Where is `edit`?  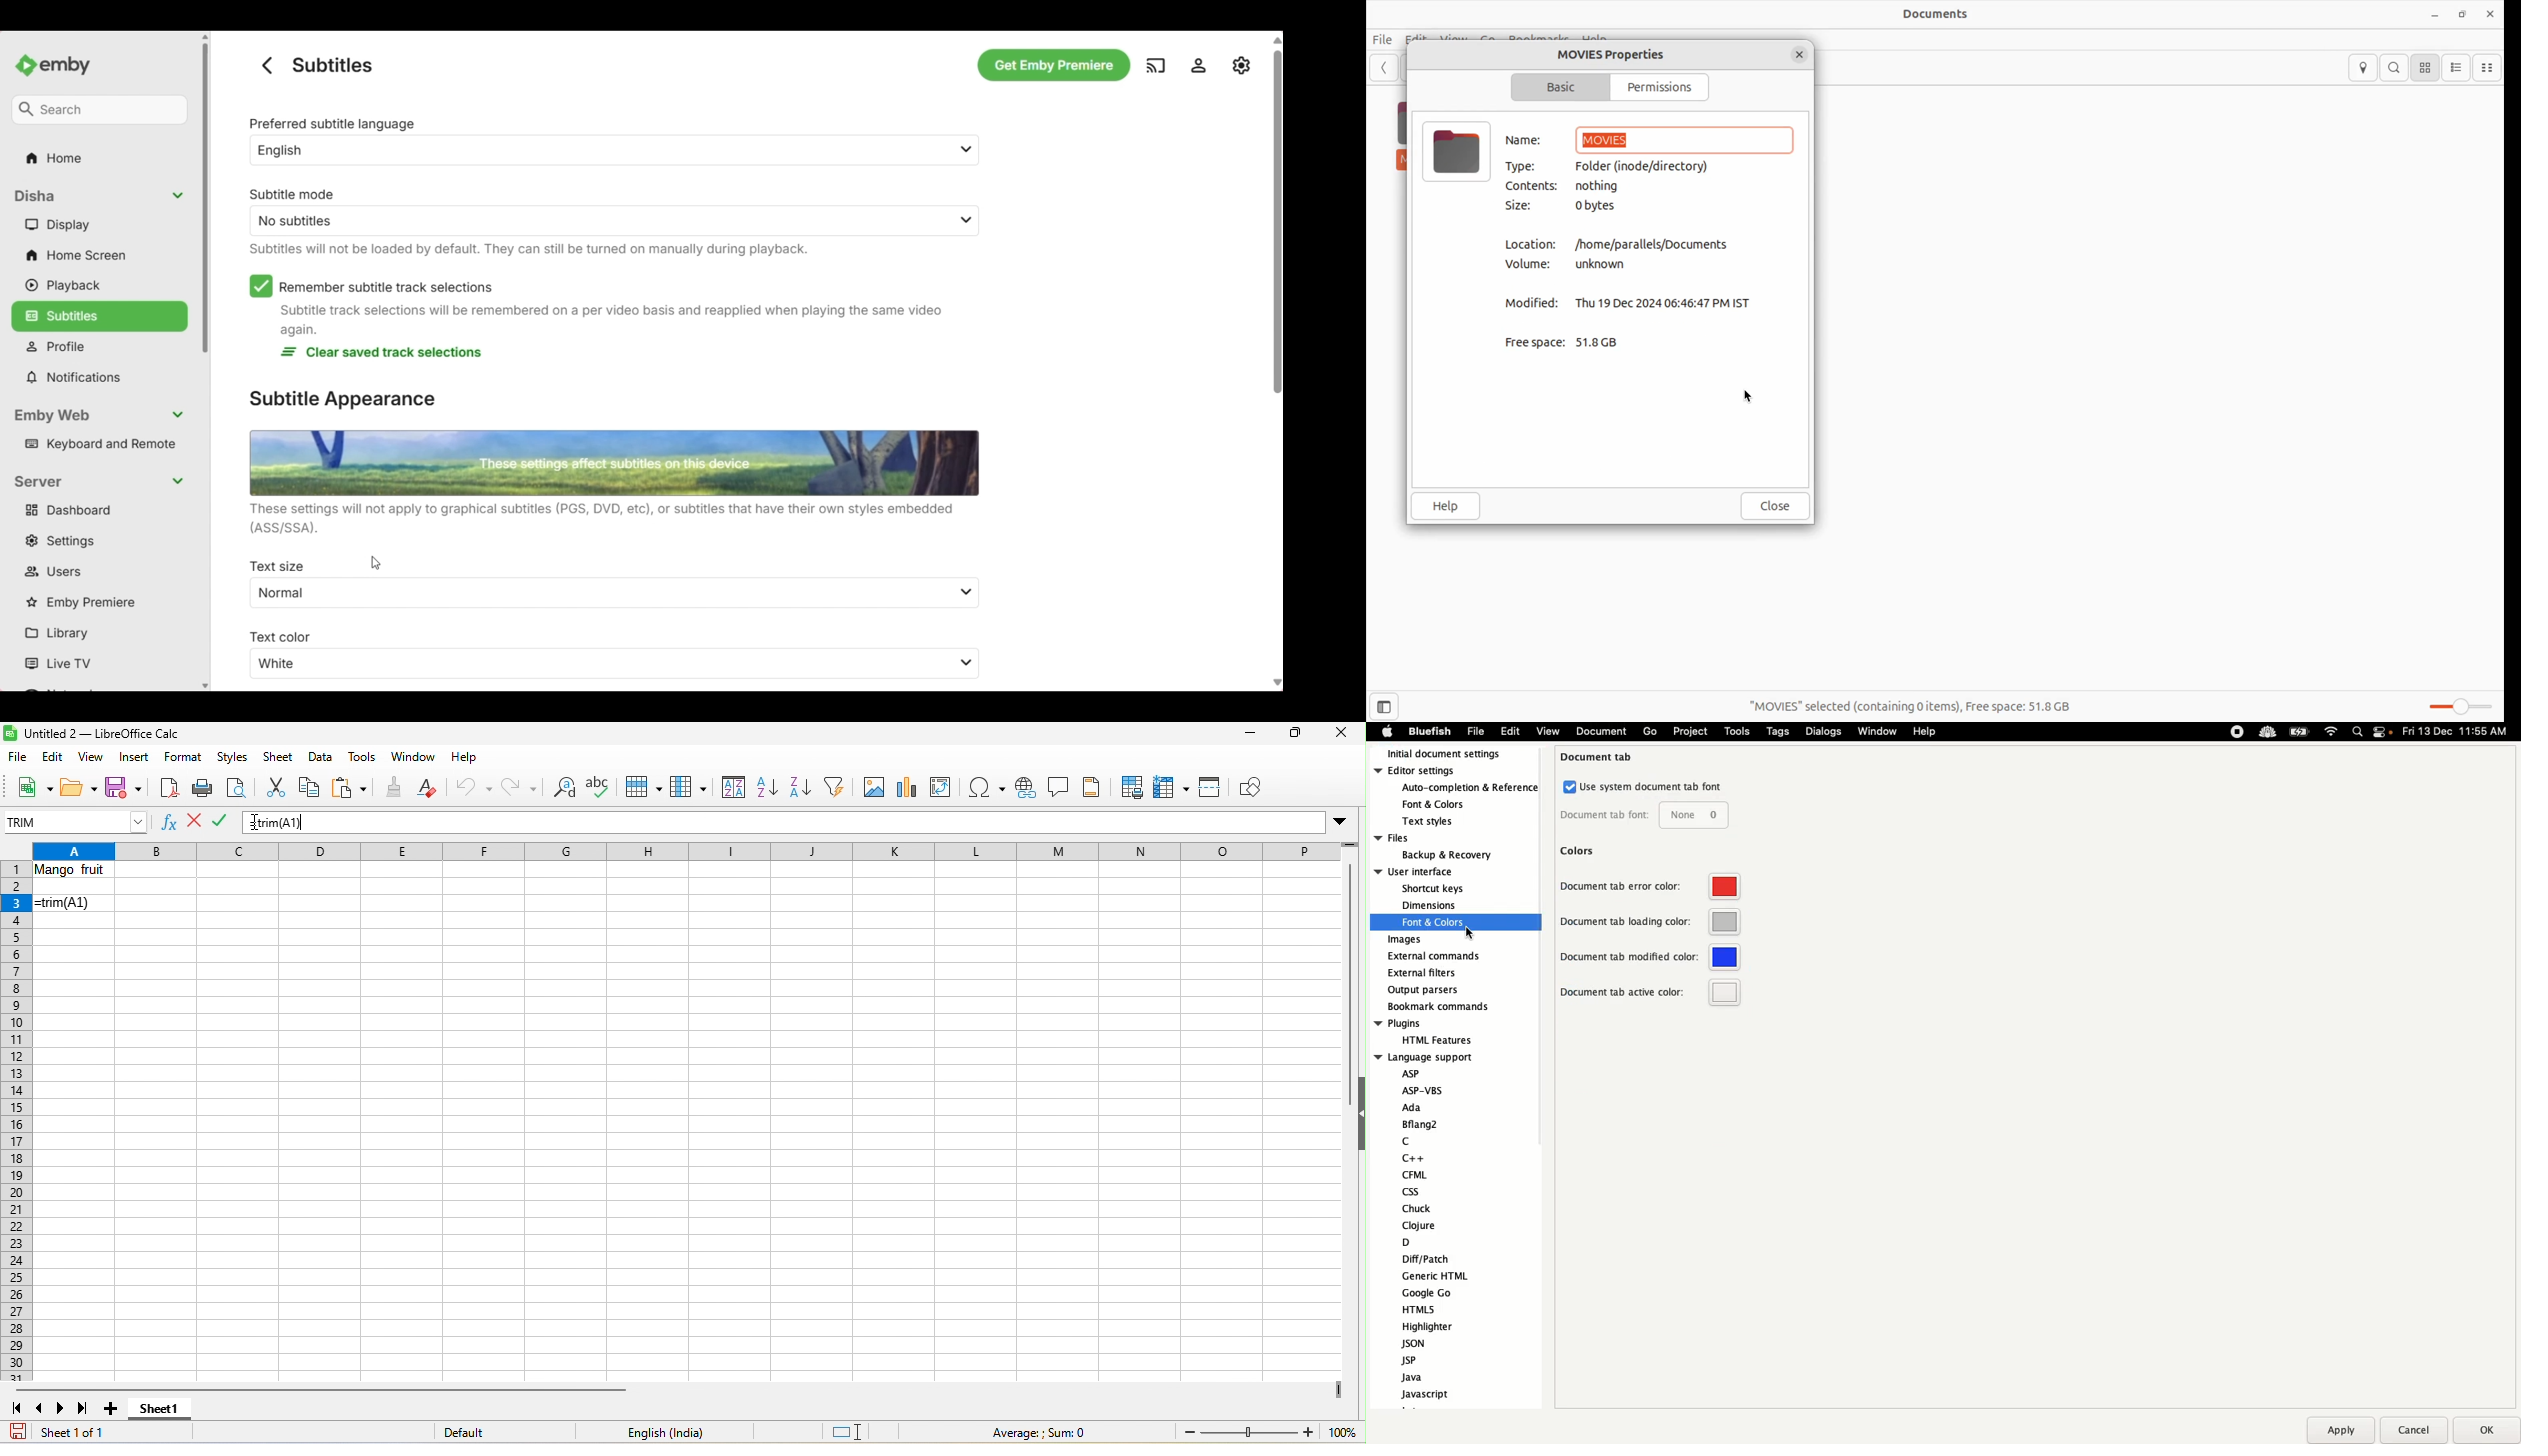
edit is located at coordinates (53, 757).